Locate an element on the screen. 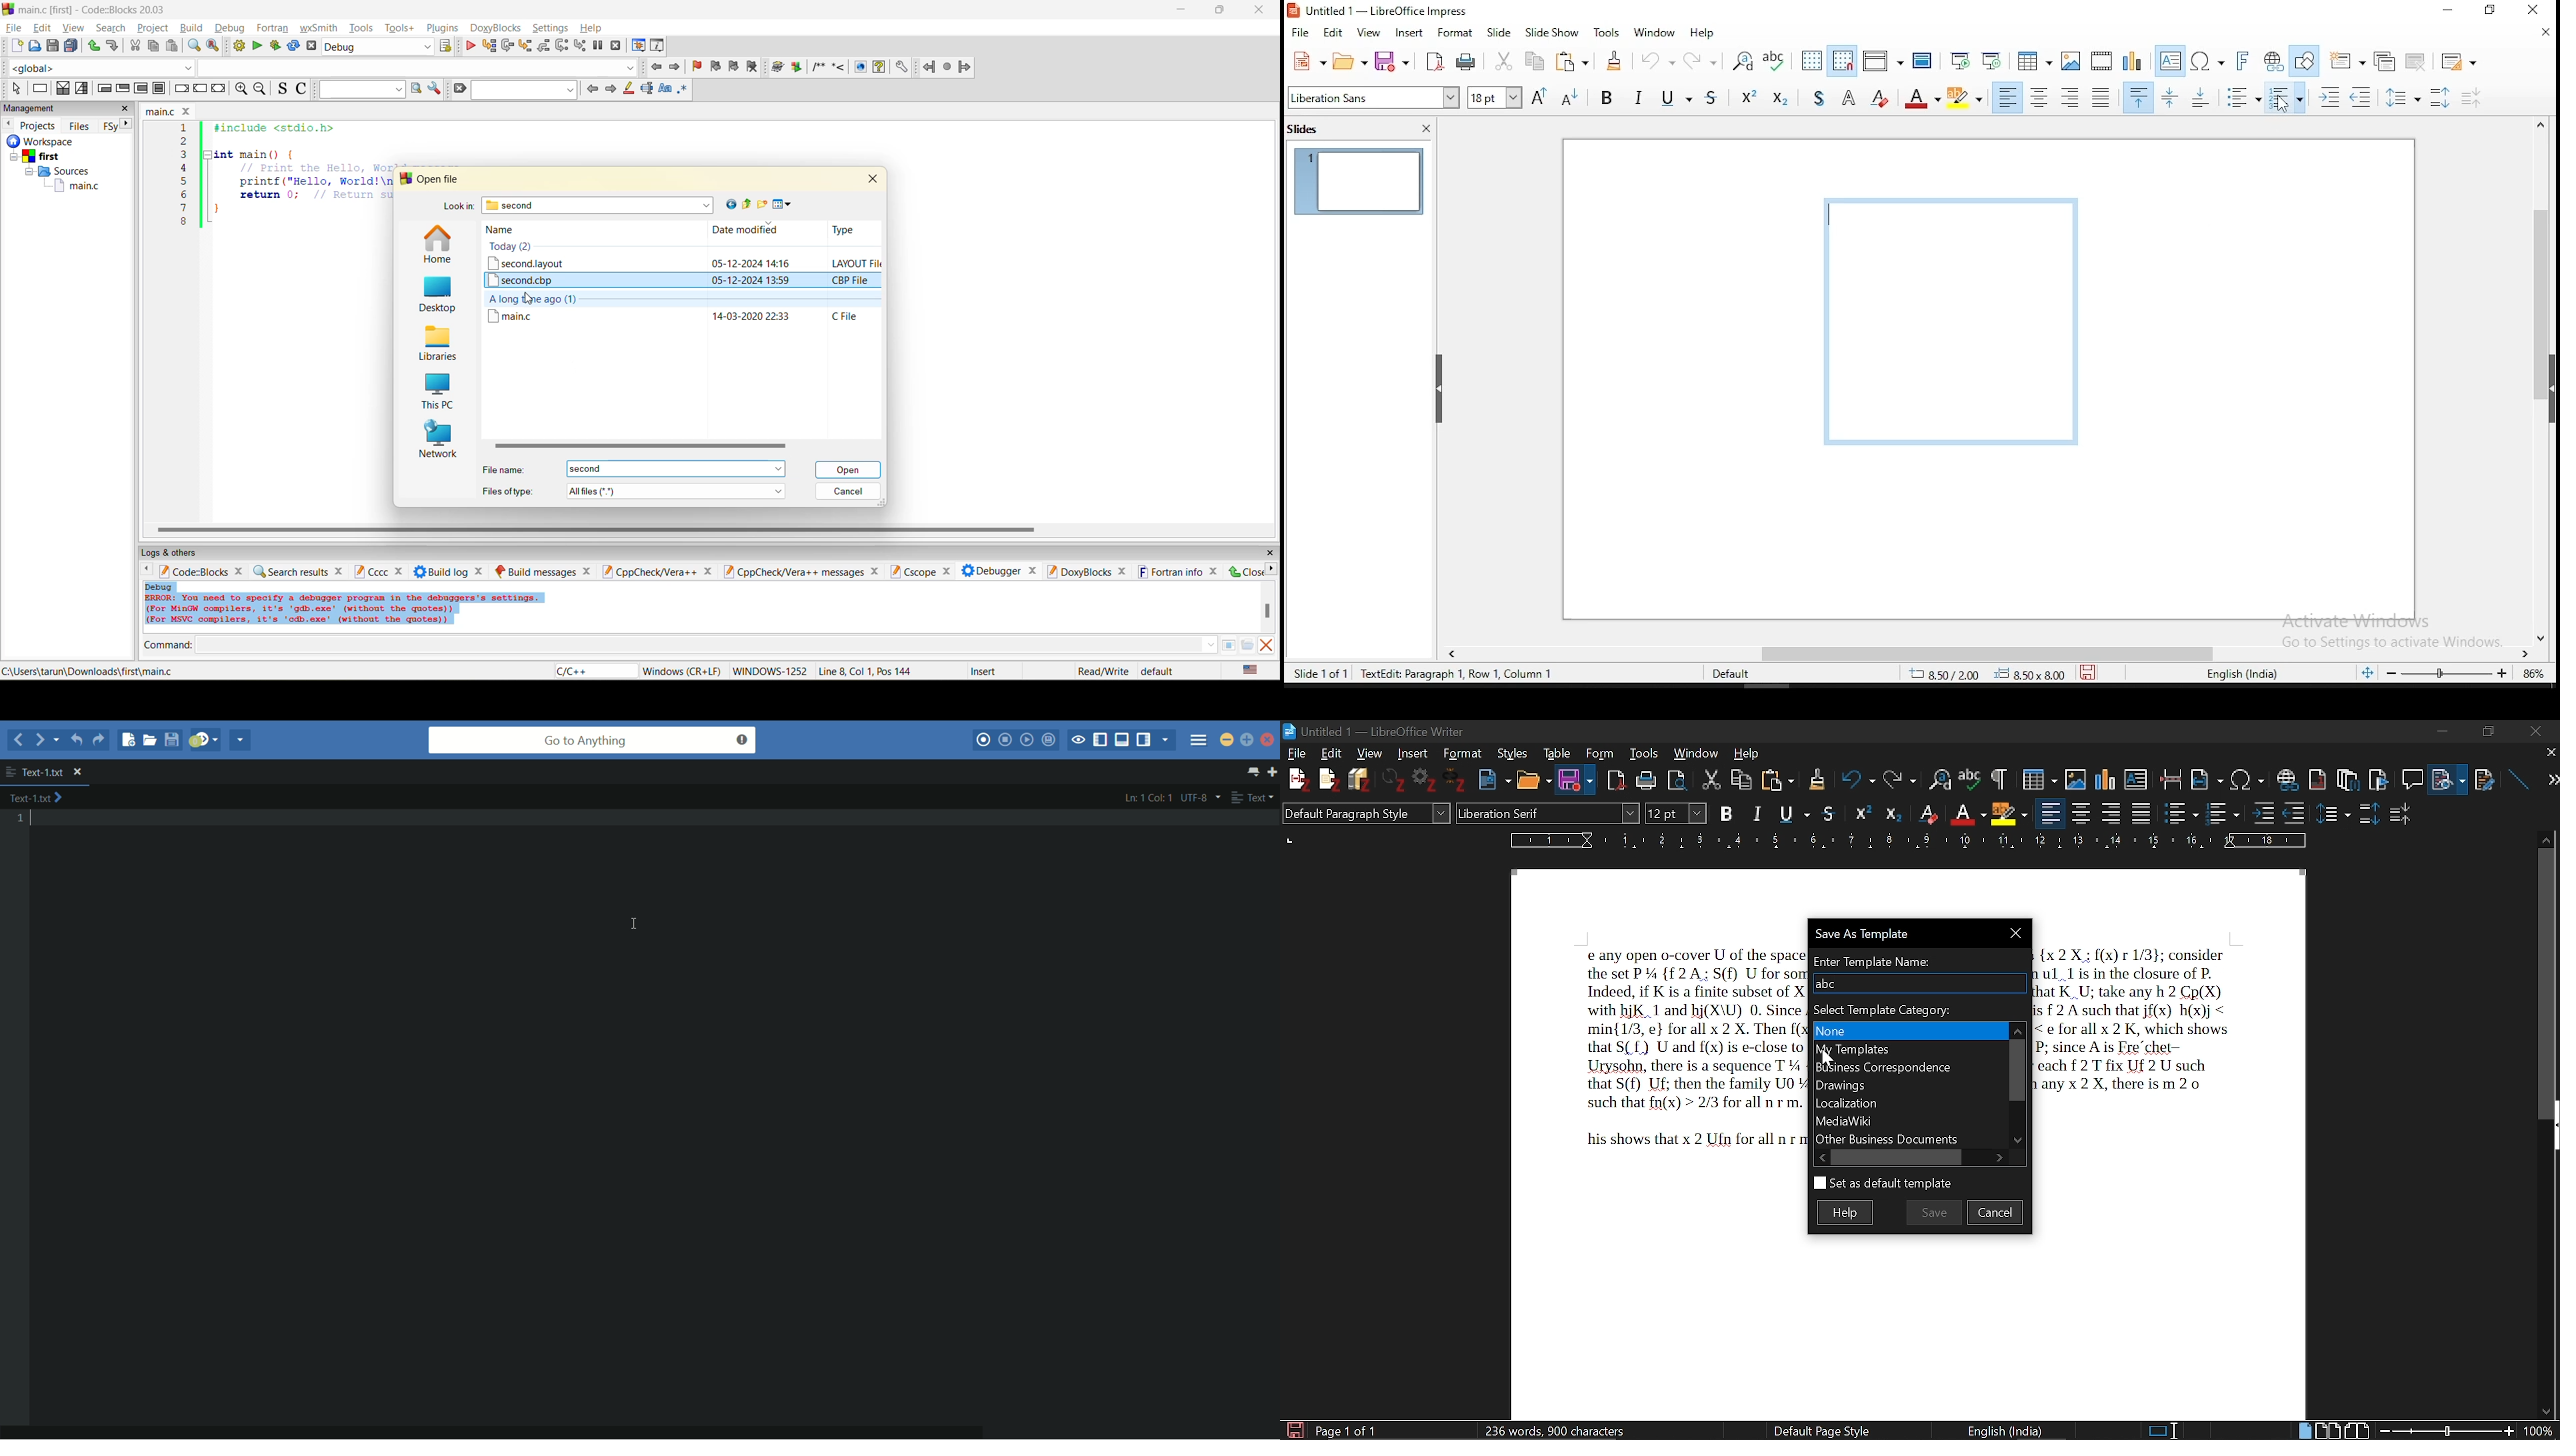 Image resolution: width=2576 pixels, height=1456 pixels. 6 is located at coordinates (183, 194).